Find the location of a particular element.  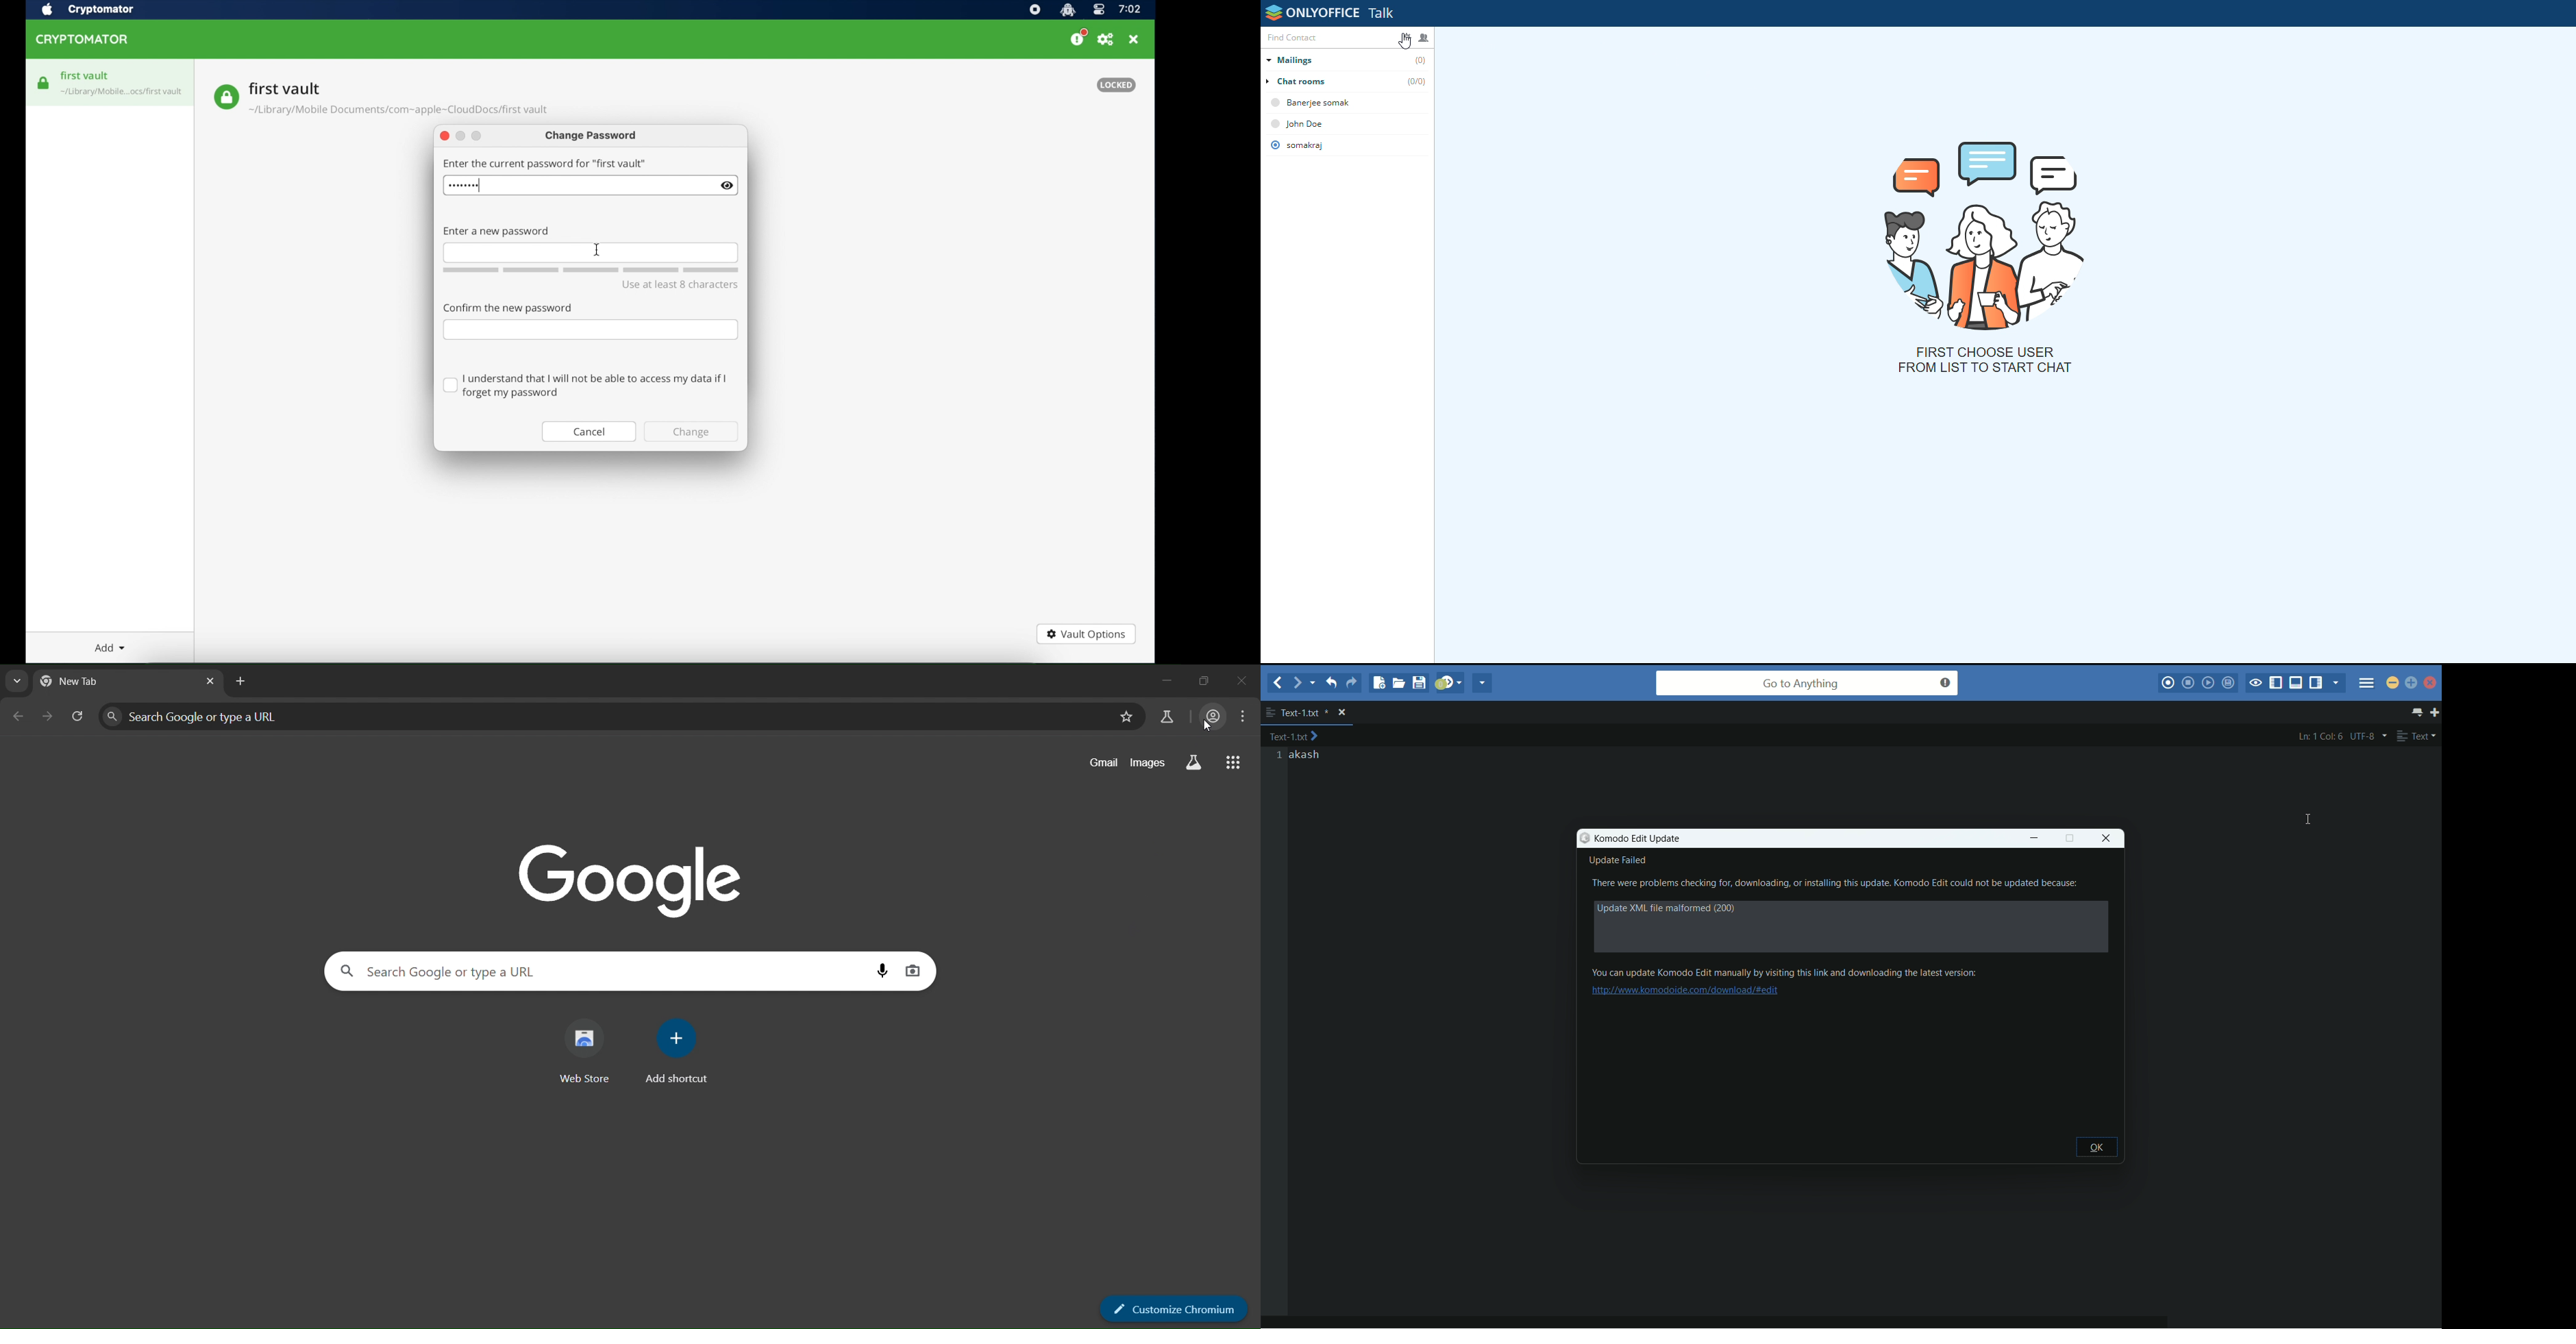

checkbox is located at coordinates (586, 386).